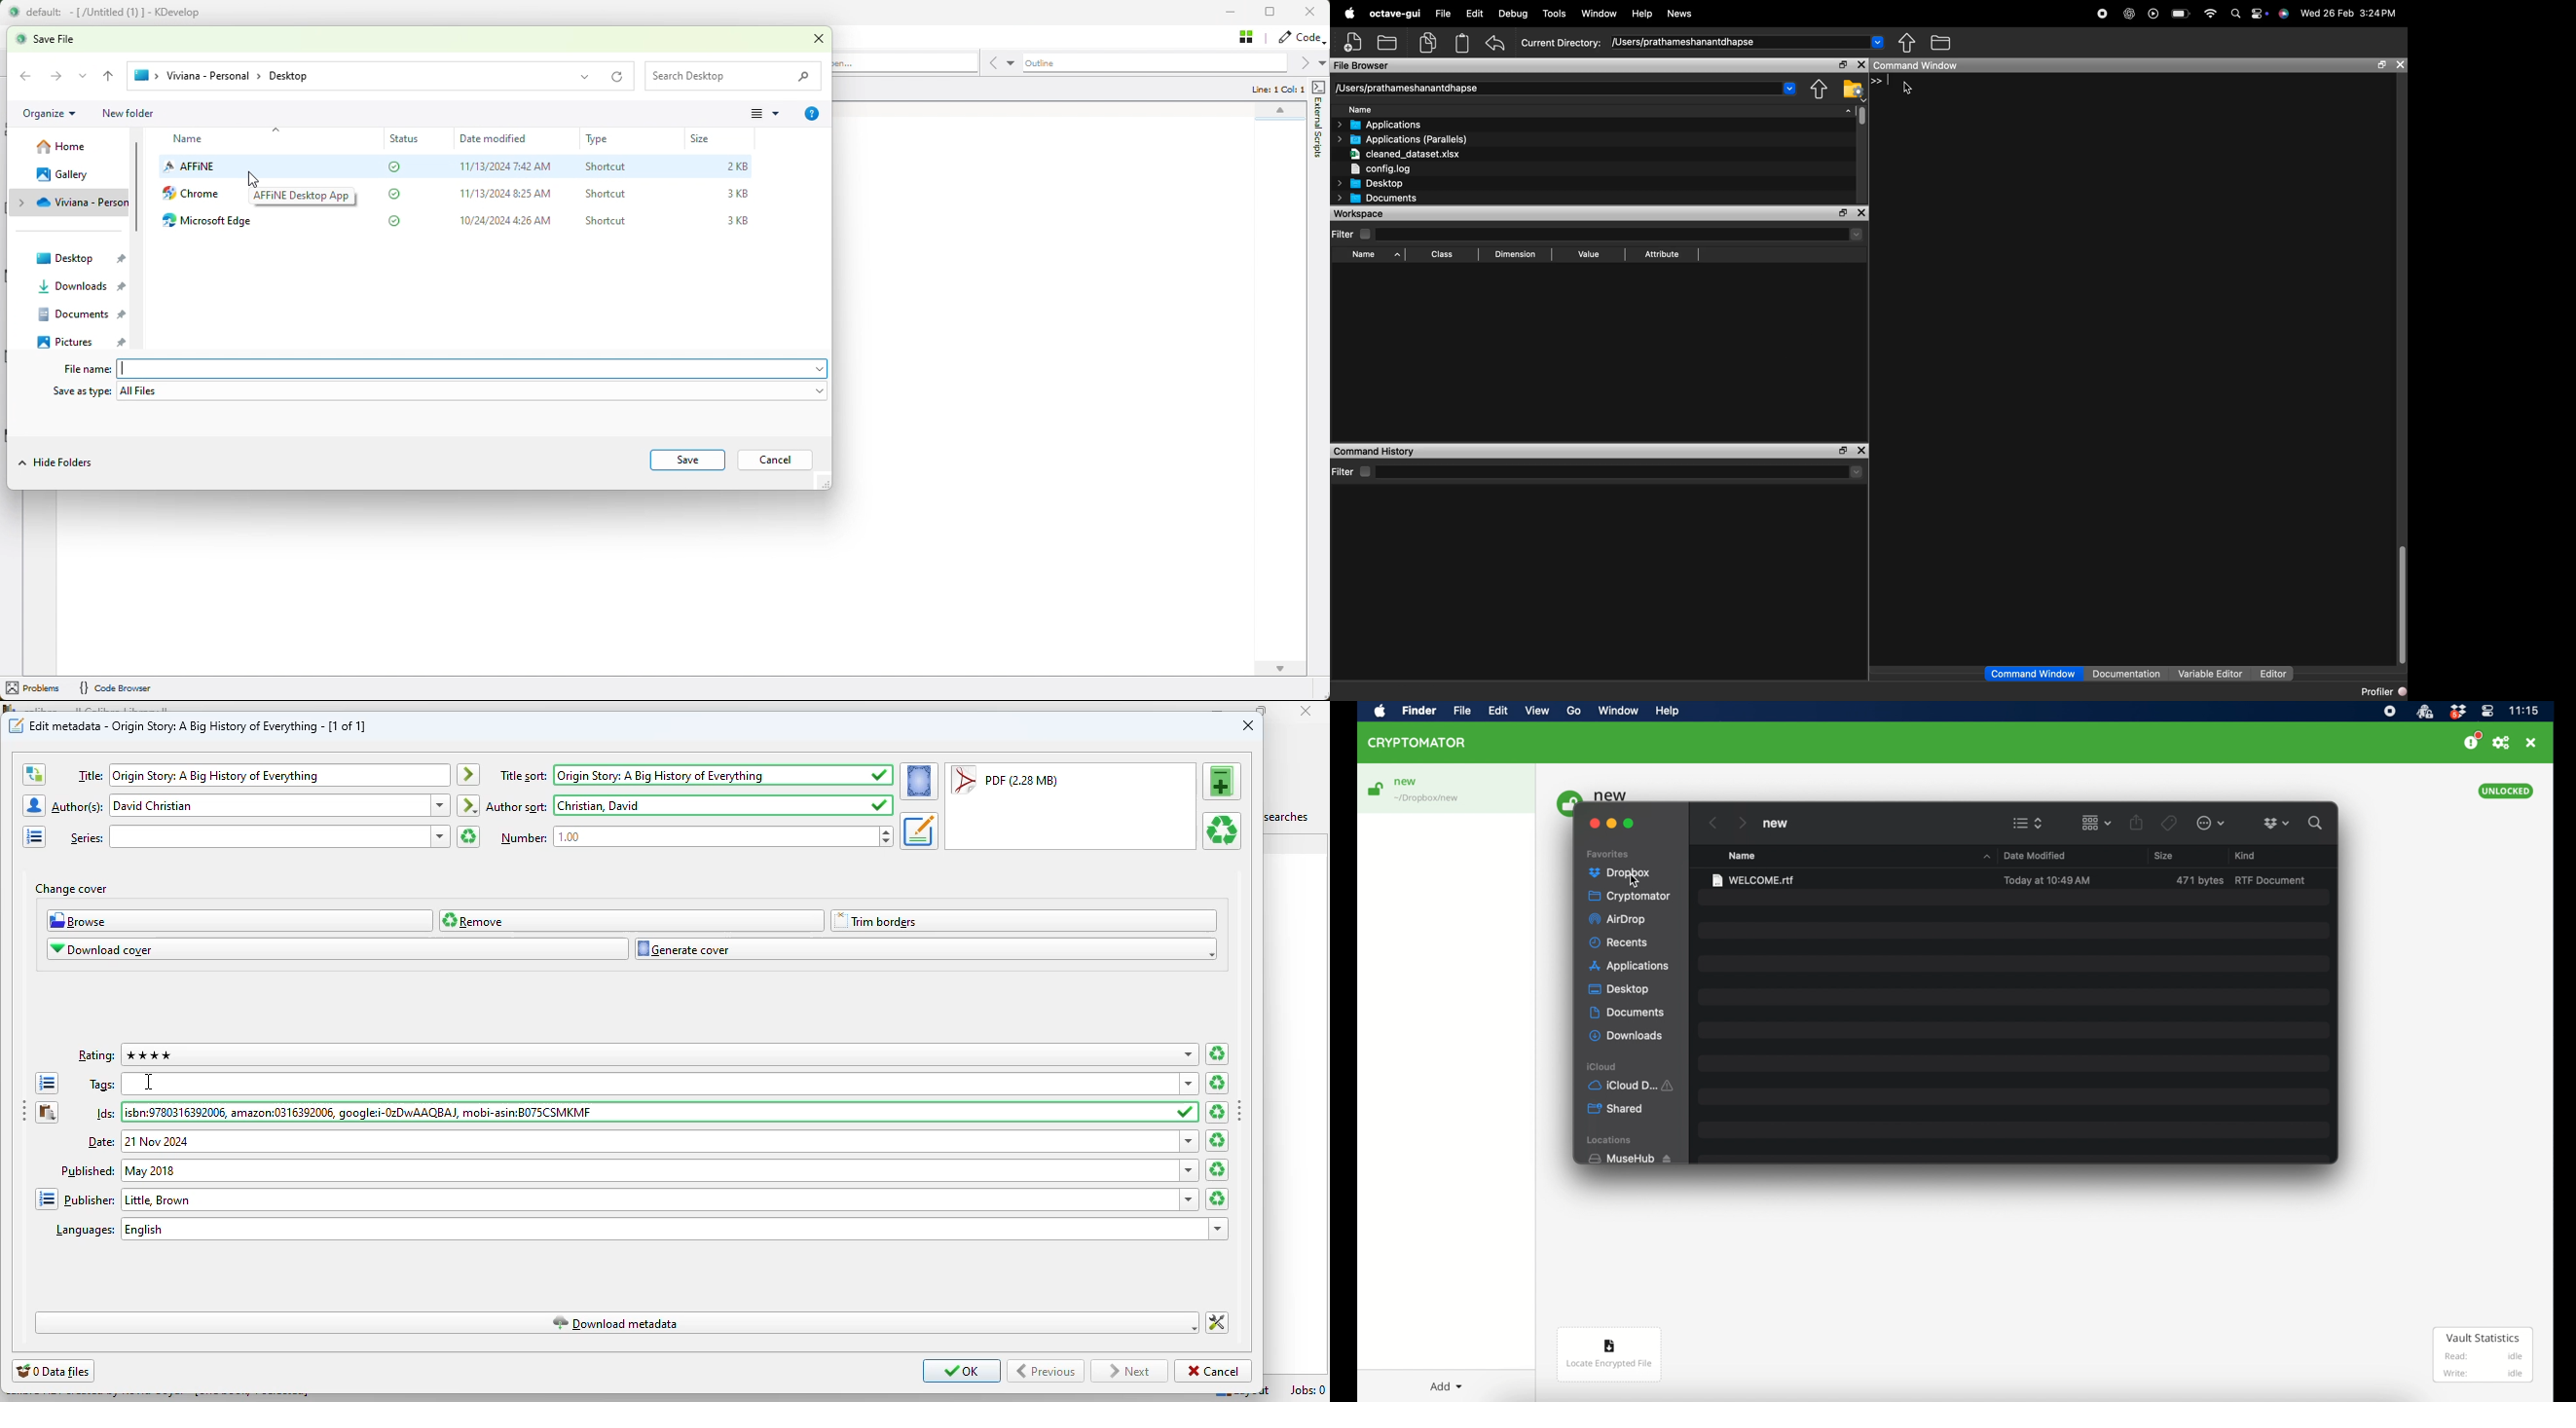 The height and width of the screenshot is (1428, 2576). What do you see at coordinates (33, 775) in the screenshot?
I see `swap the author and title` at bounding box center [33, 775].